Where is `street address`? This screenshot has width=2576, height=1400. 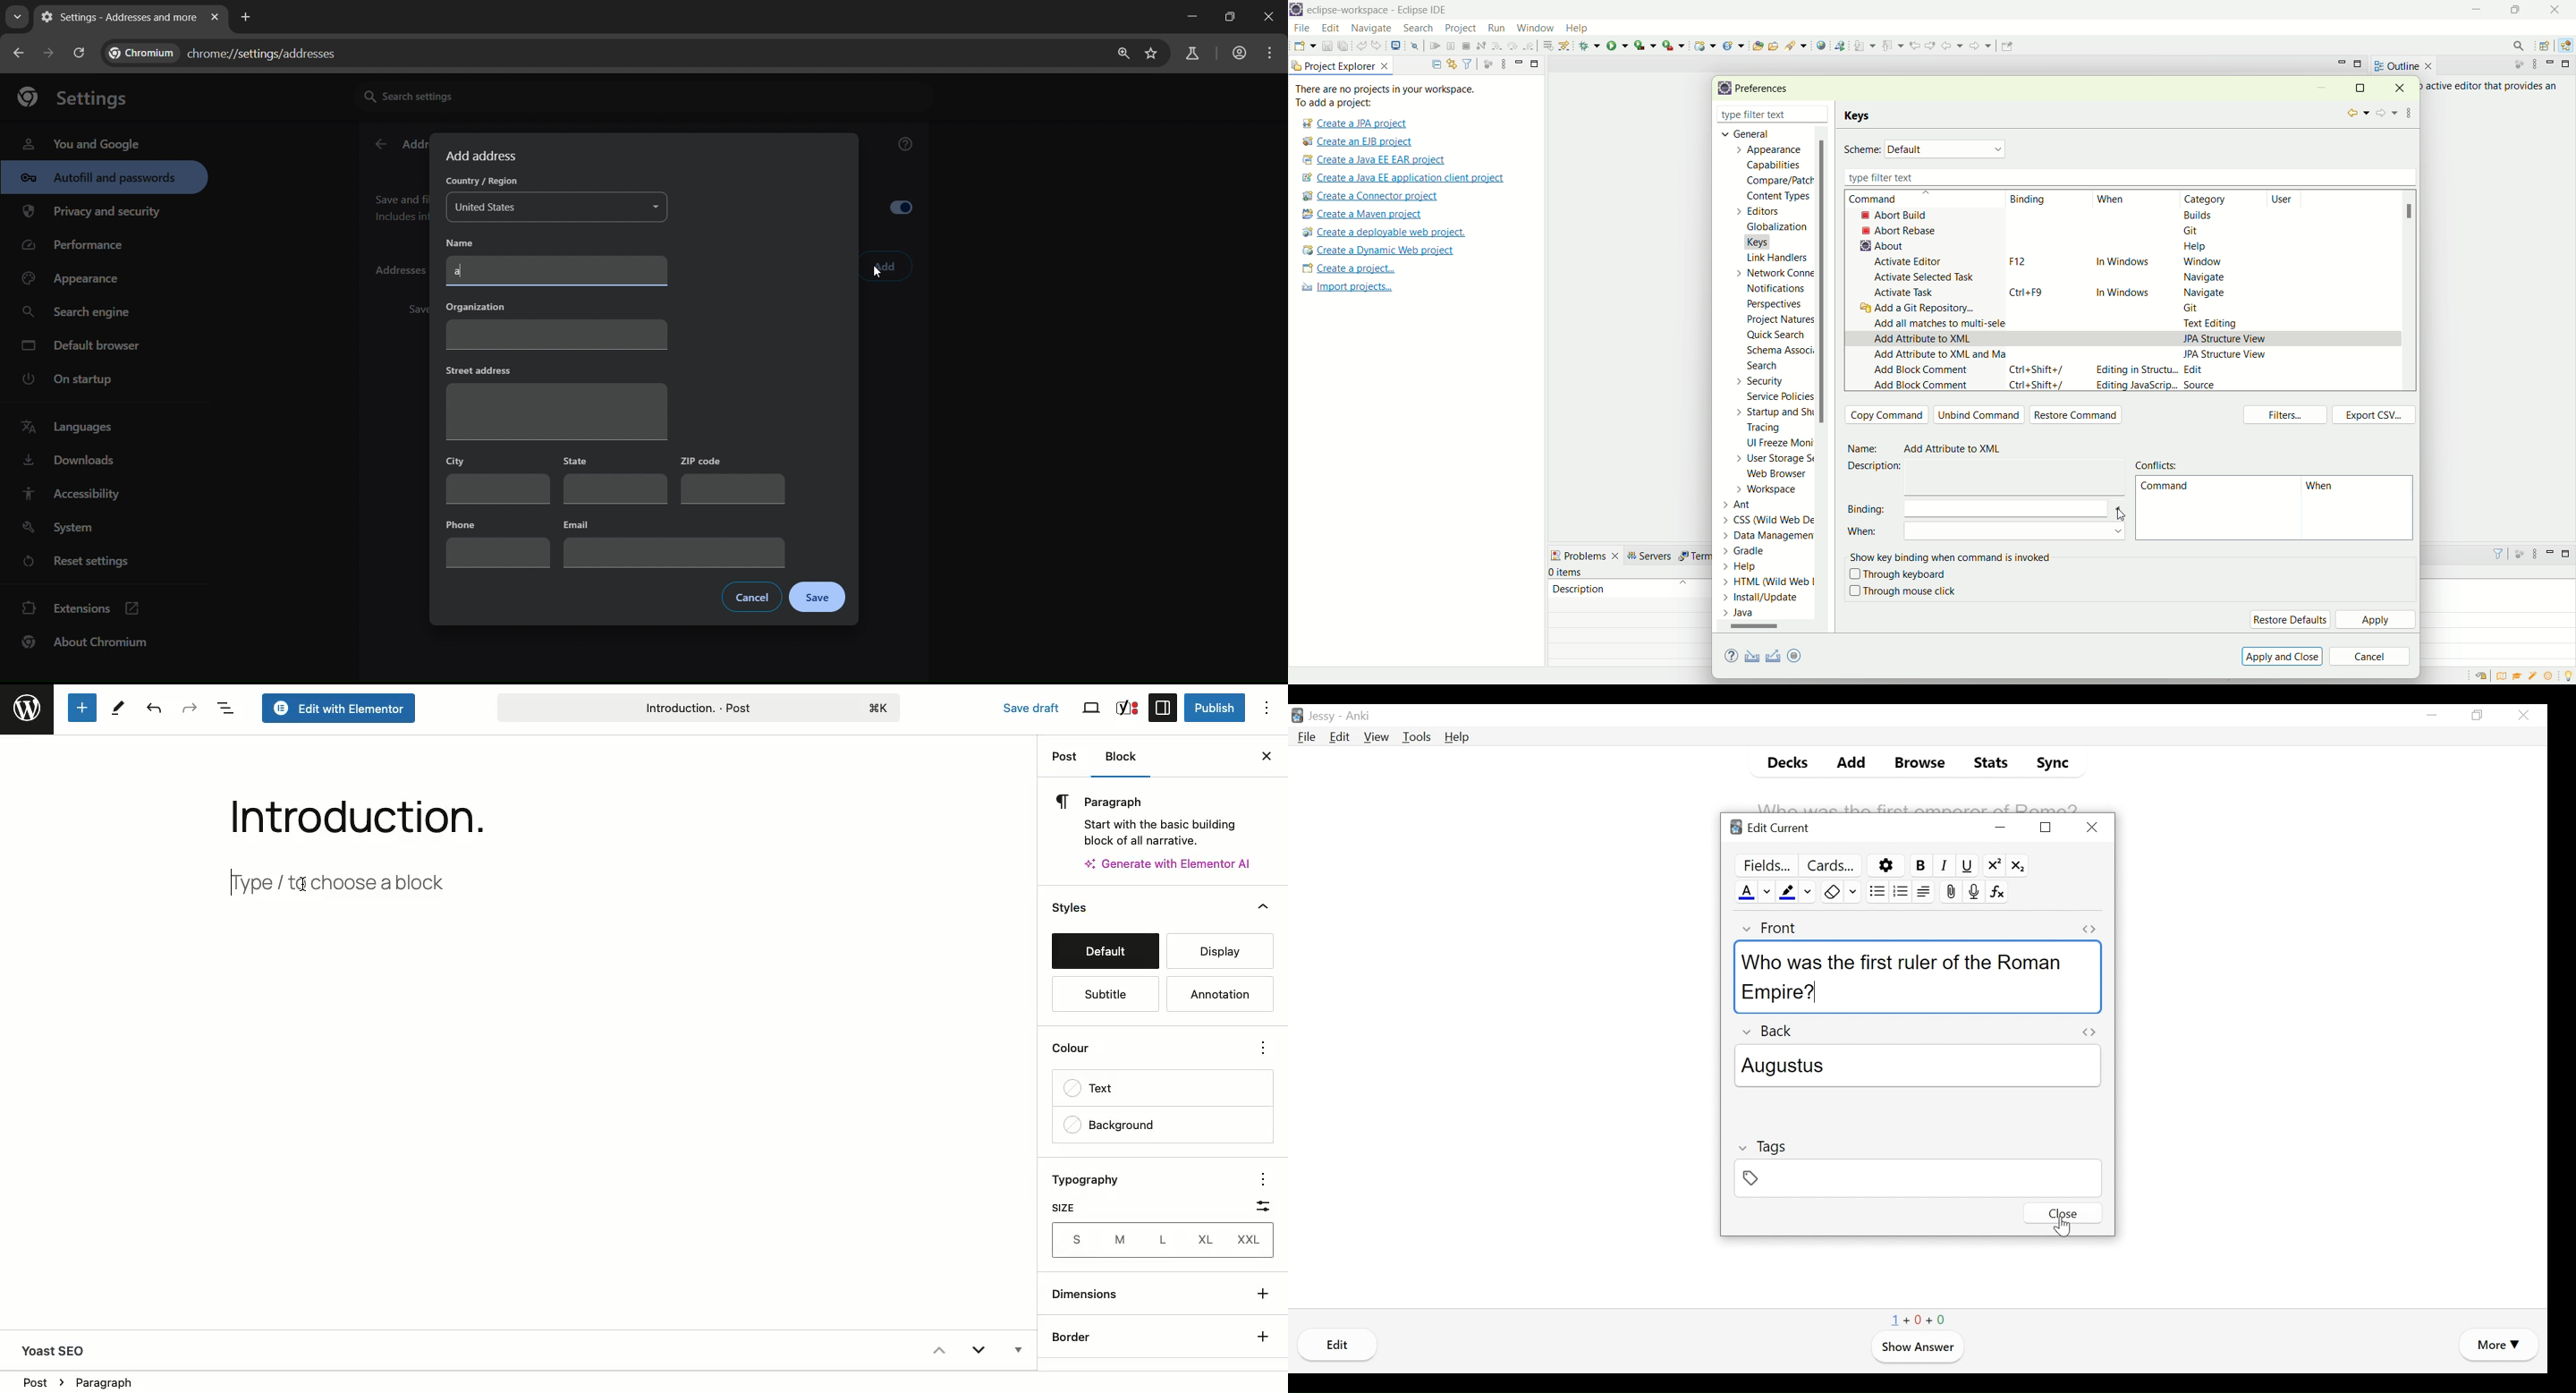
street address is located at coordinates (555, 401).